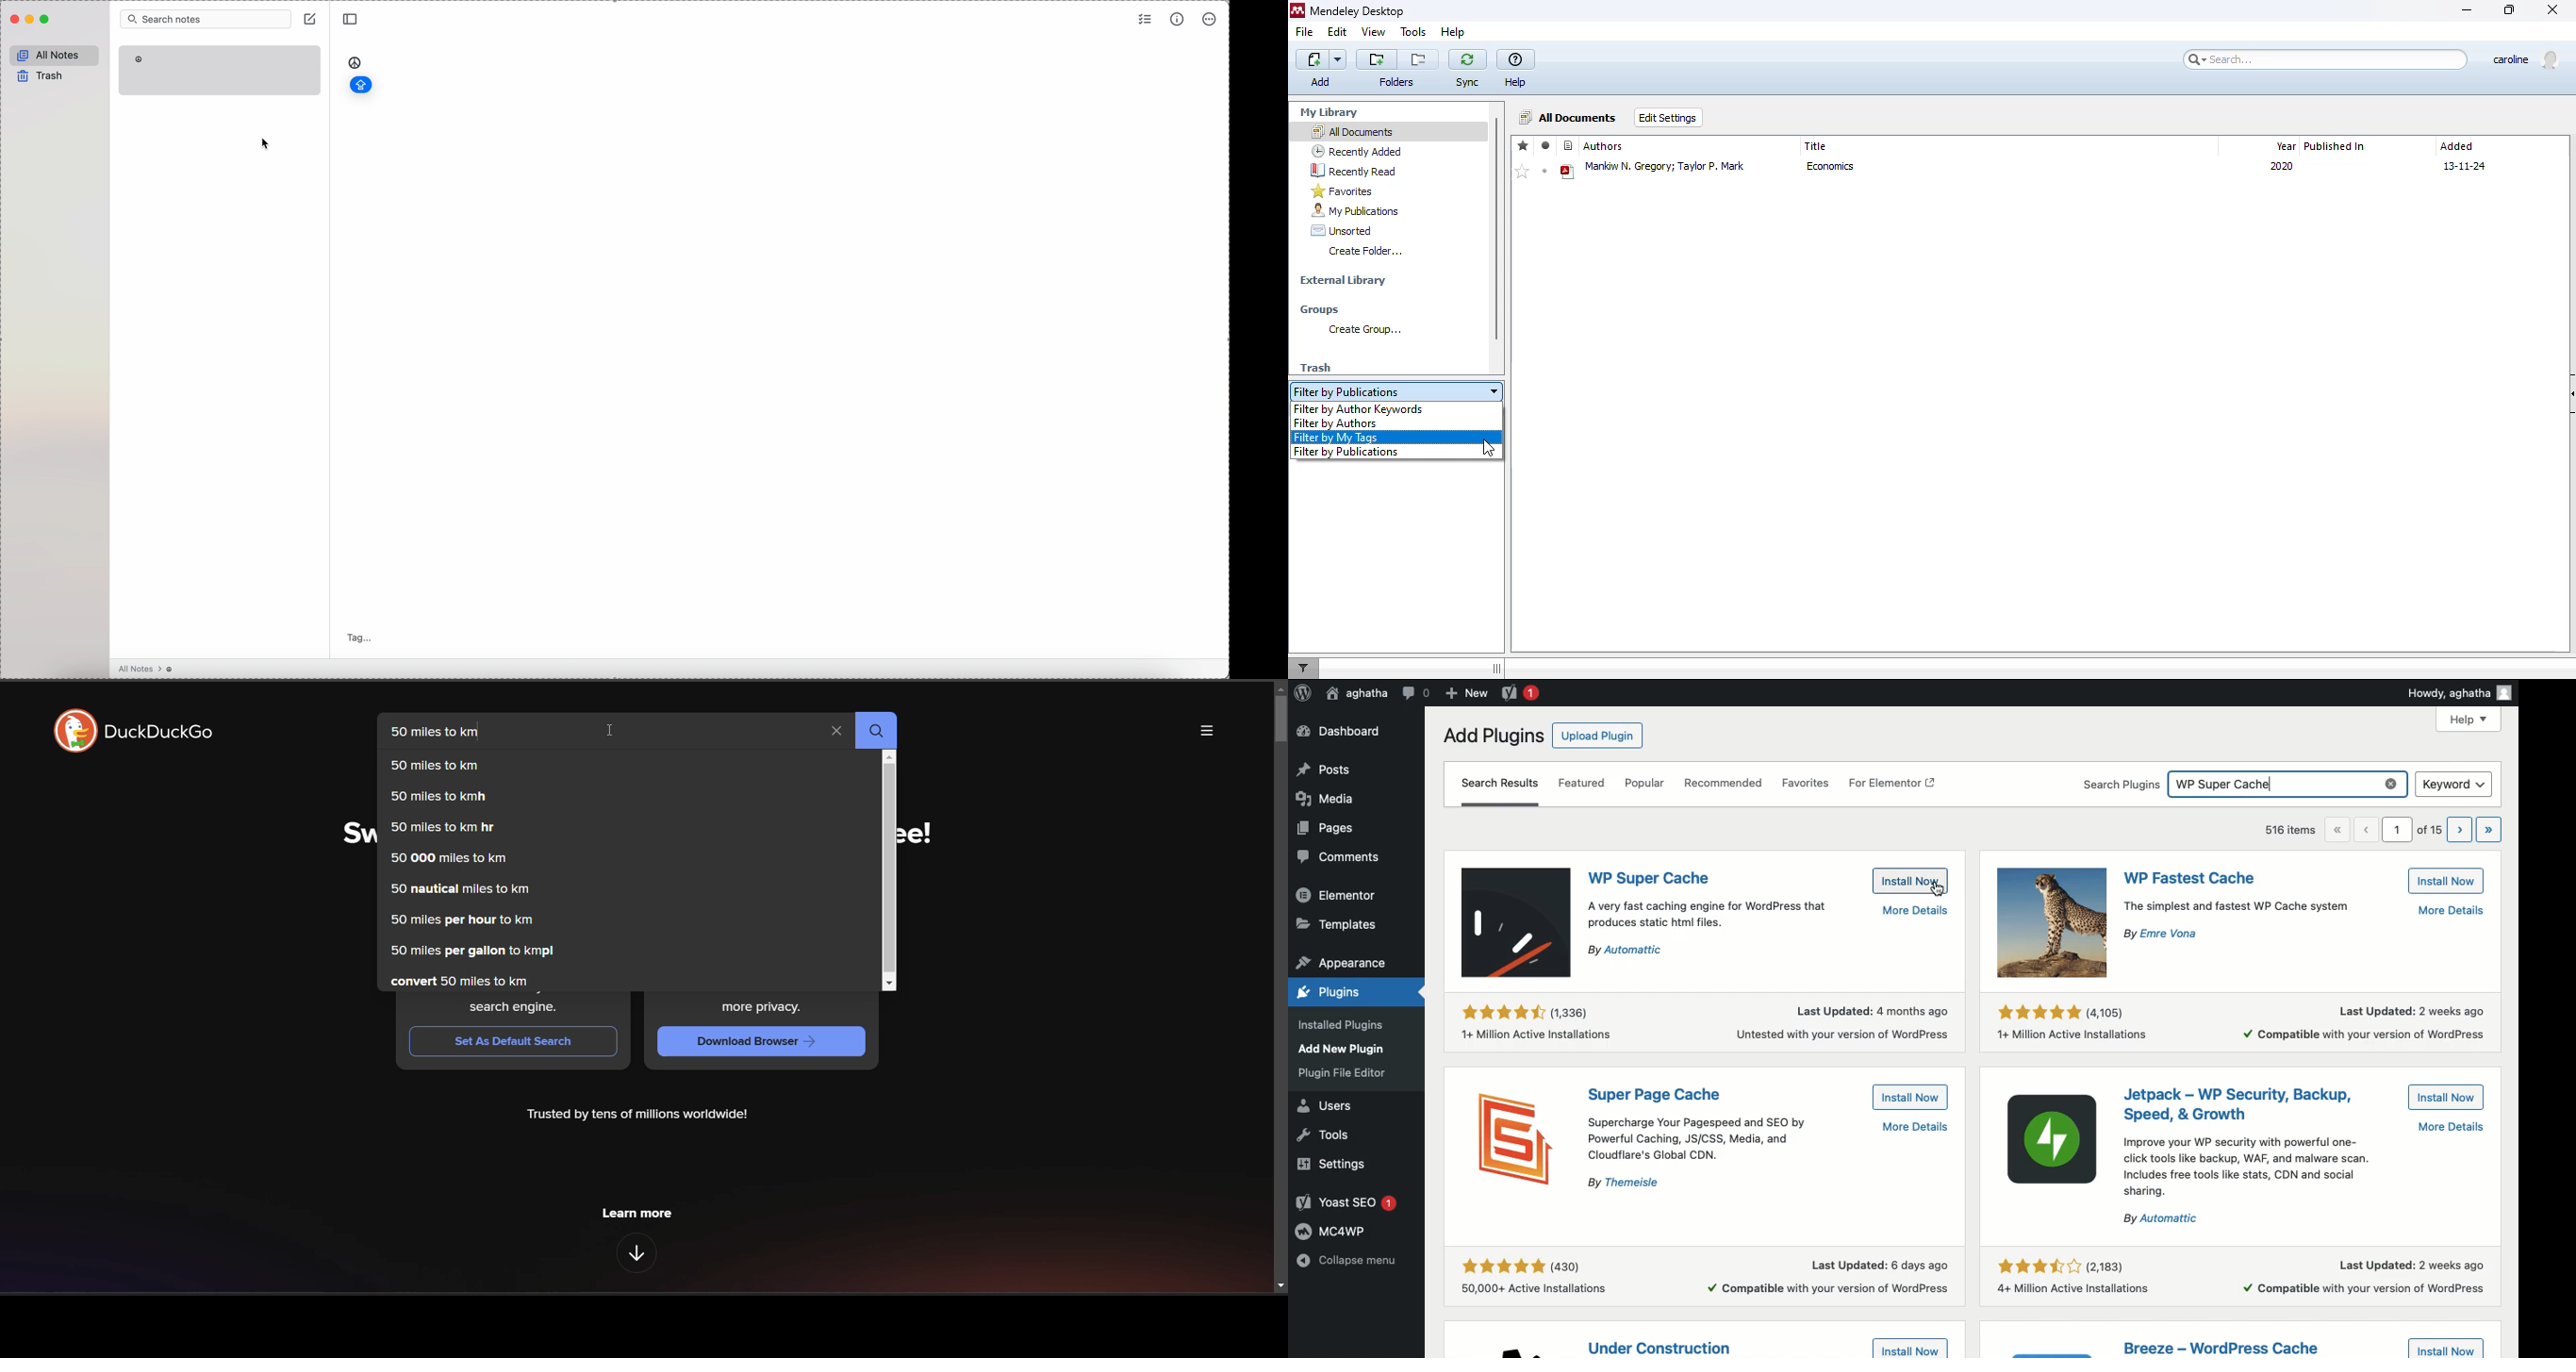 This screenshot has height=1372, width=2576. What do you see at coordinates (1329, 112) in the screenshot?
I see `my library` at bounding box center [1329, 112].